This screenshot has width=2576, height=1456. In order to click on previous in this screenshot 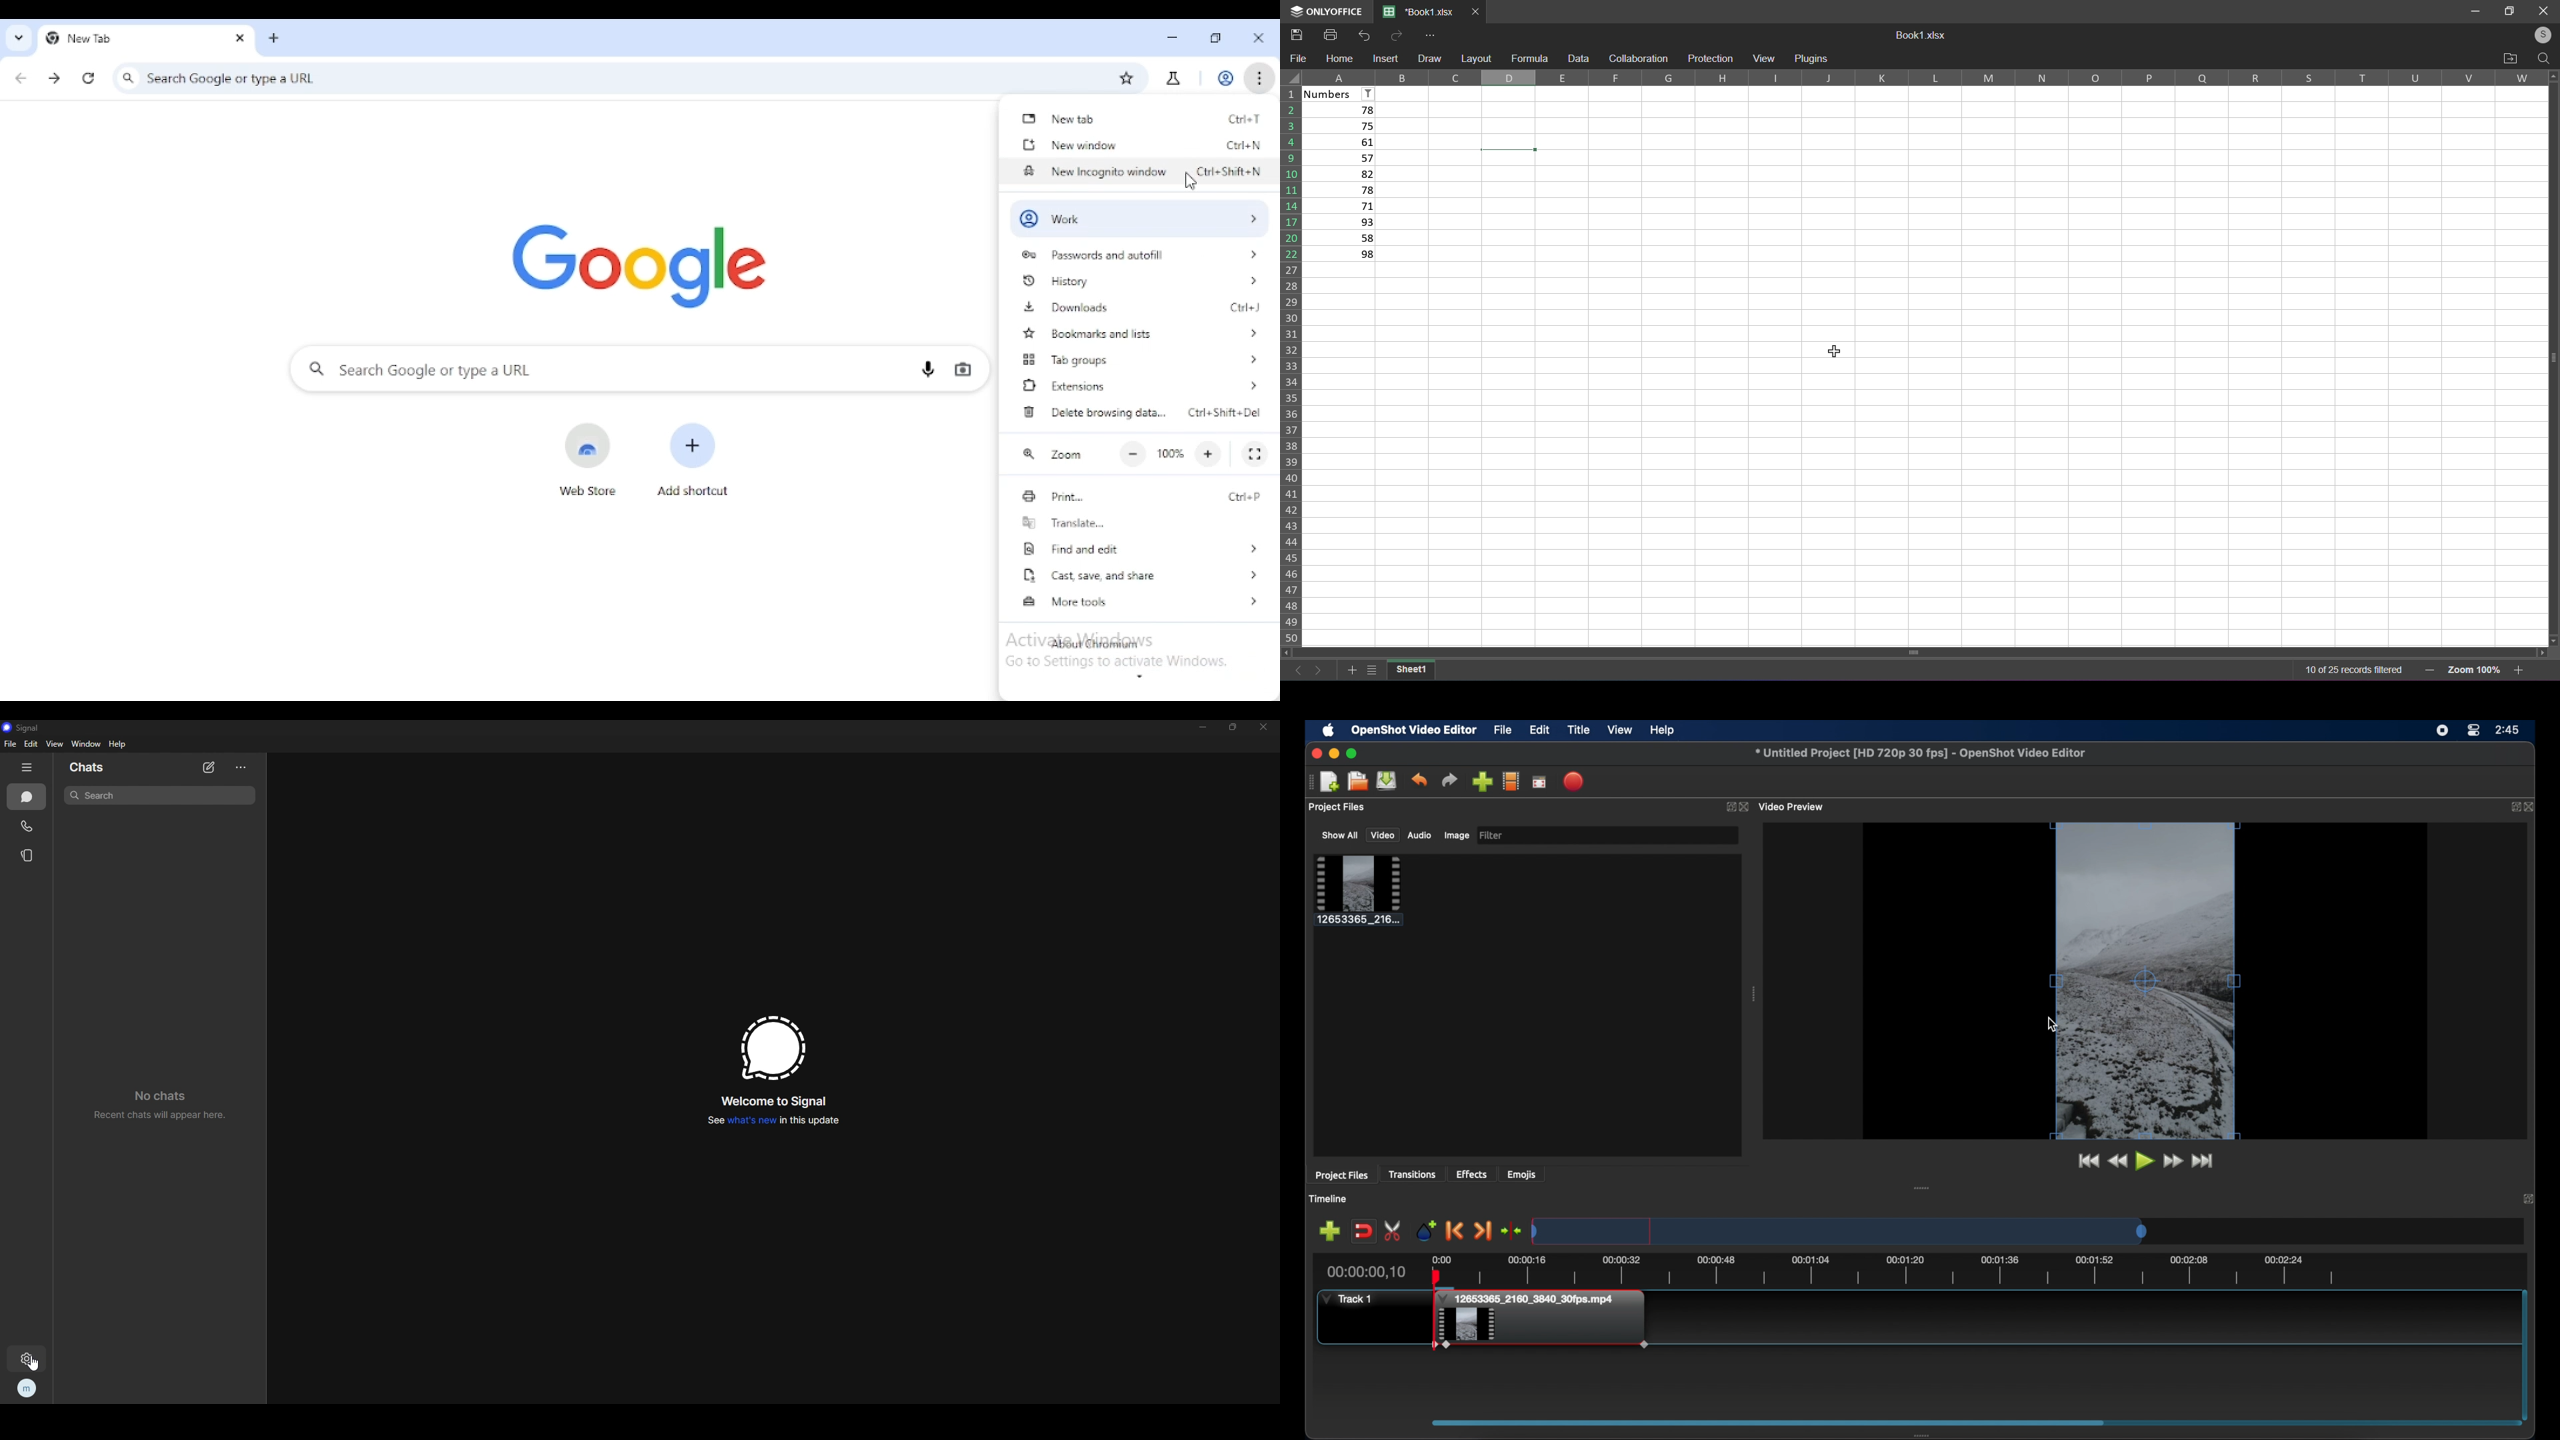, I will do `click(1295, 668)`.